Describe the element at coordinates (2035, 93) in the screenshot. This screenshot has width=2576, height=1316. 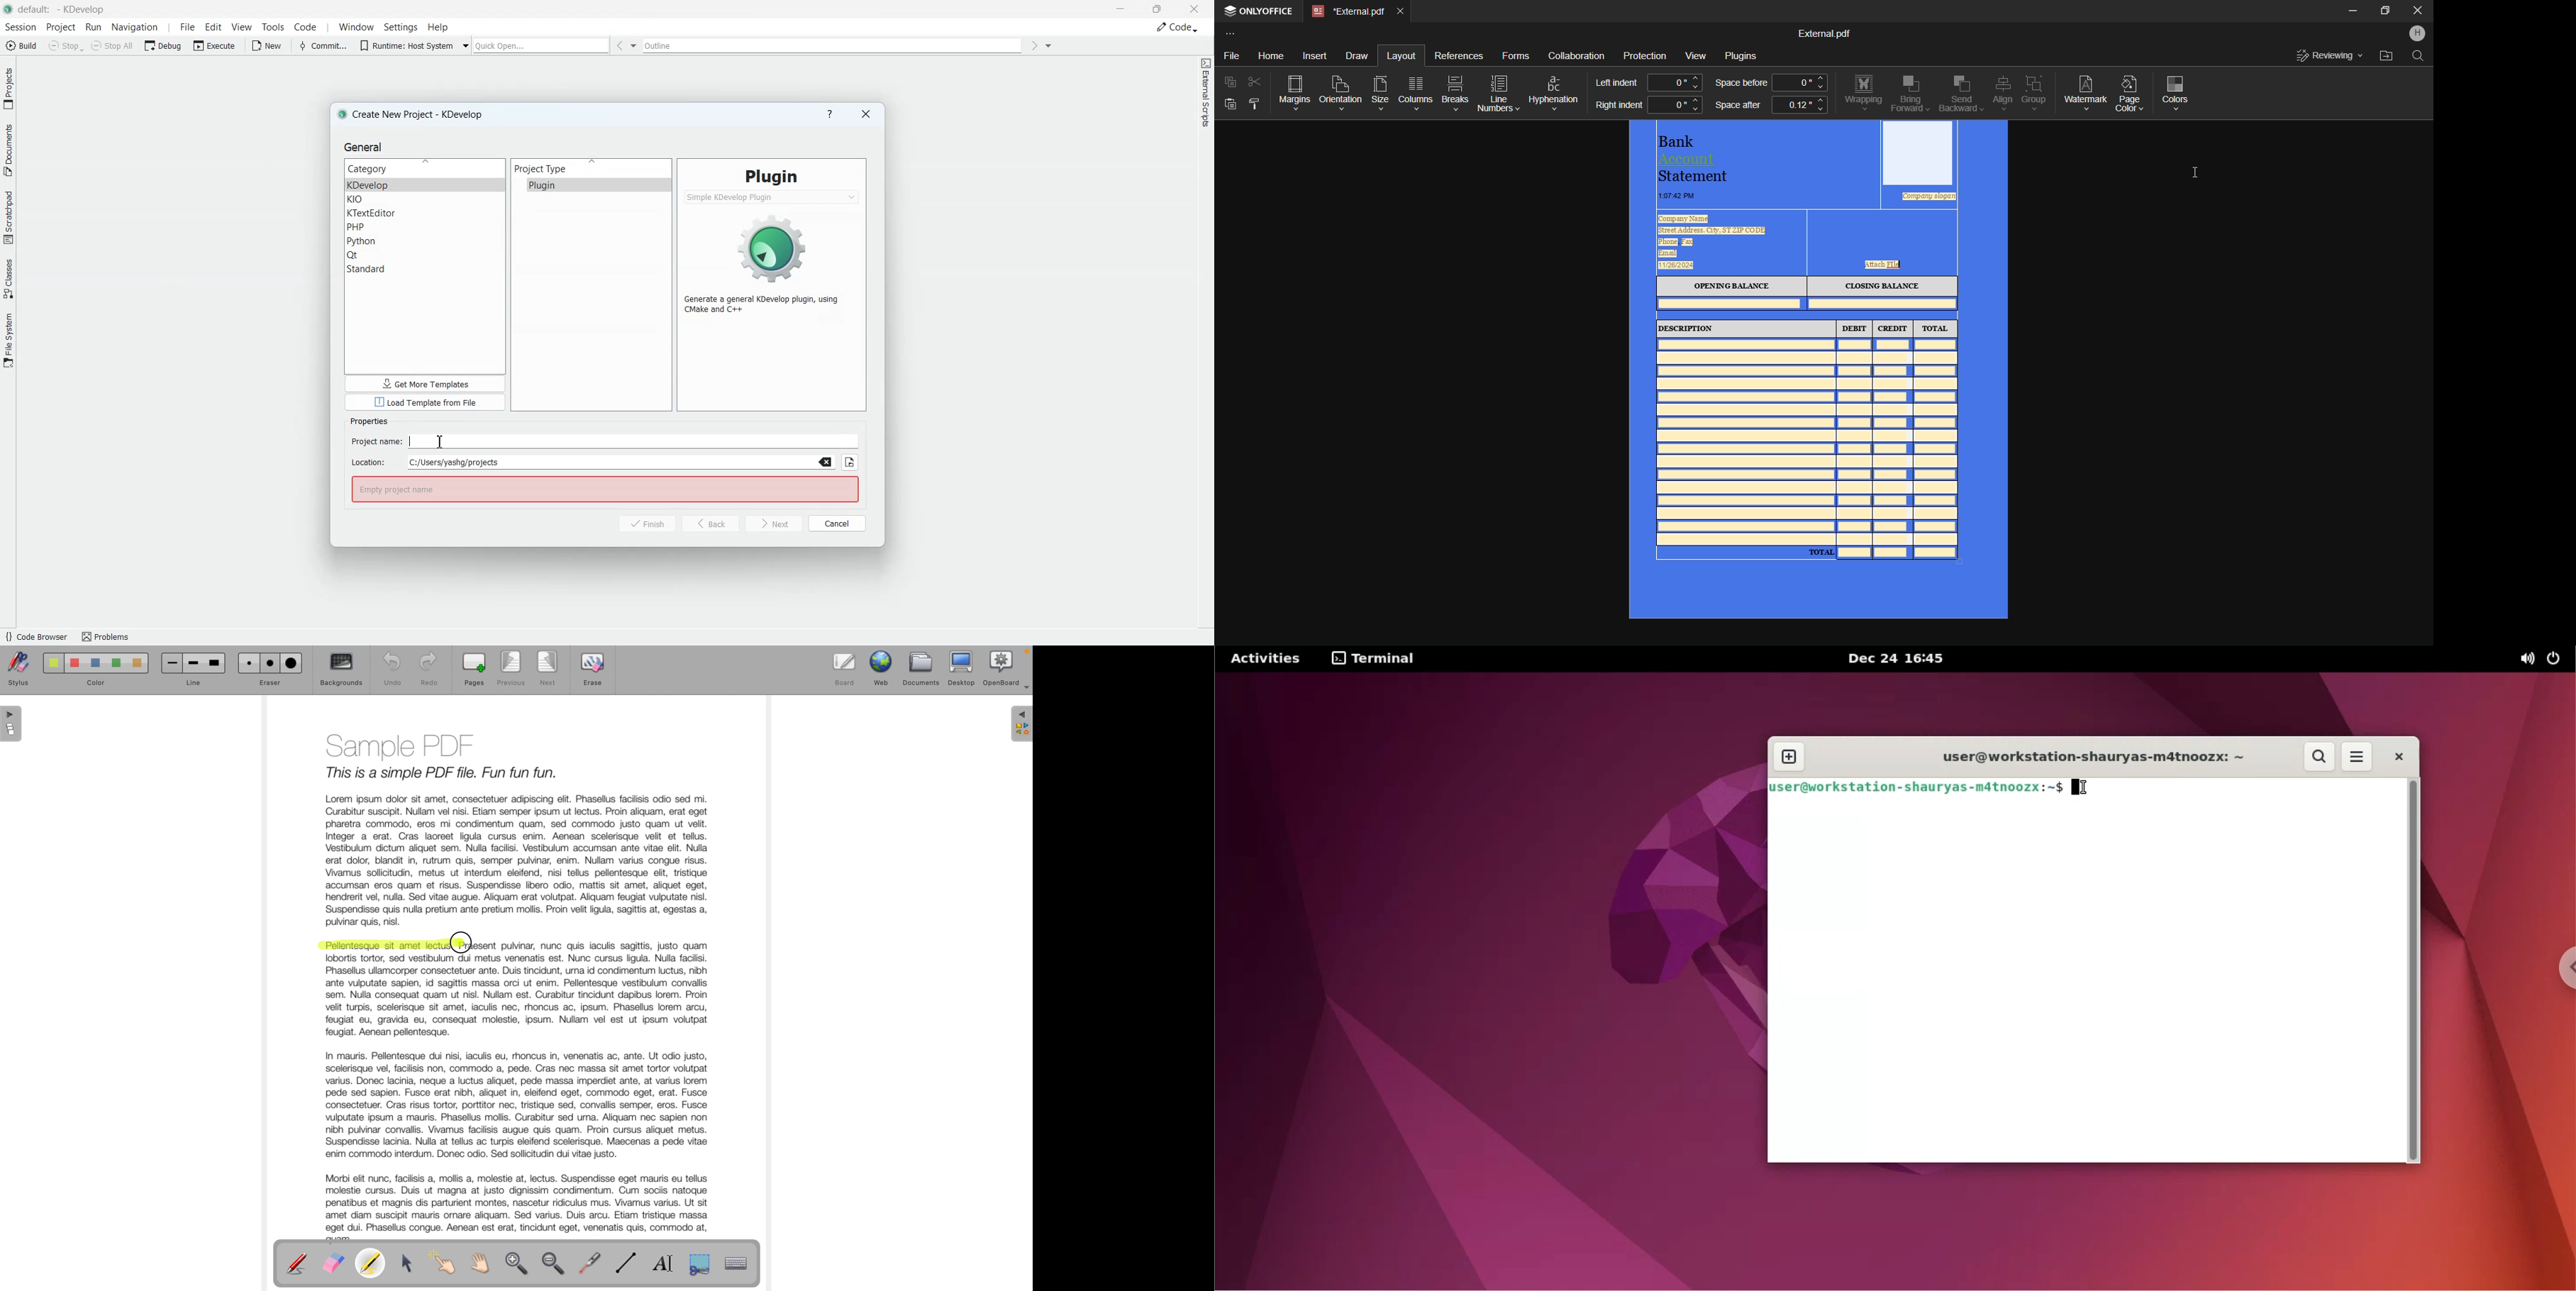
I see `Groups` at that location.